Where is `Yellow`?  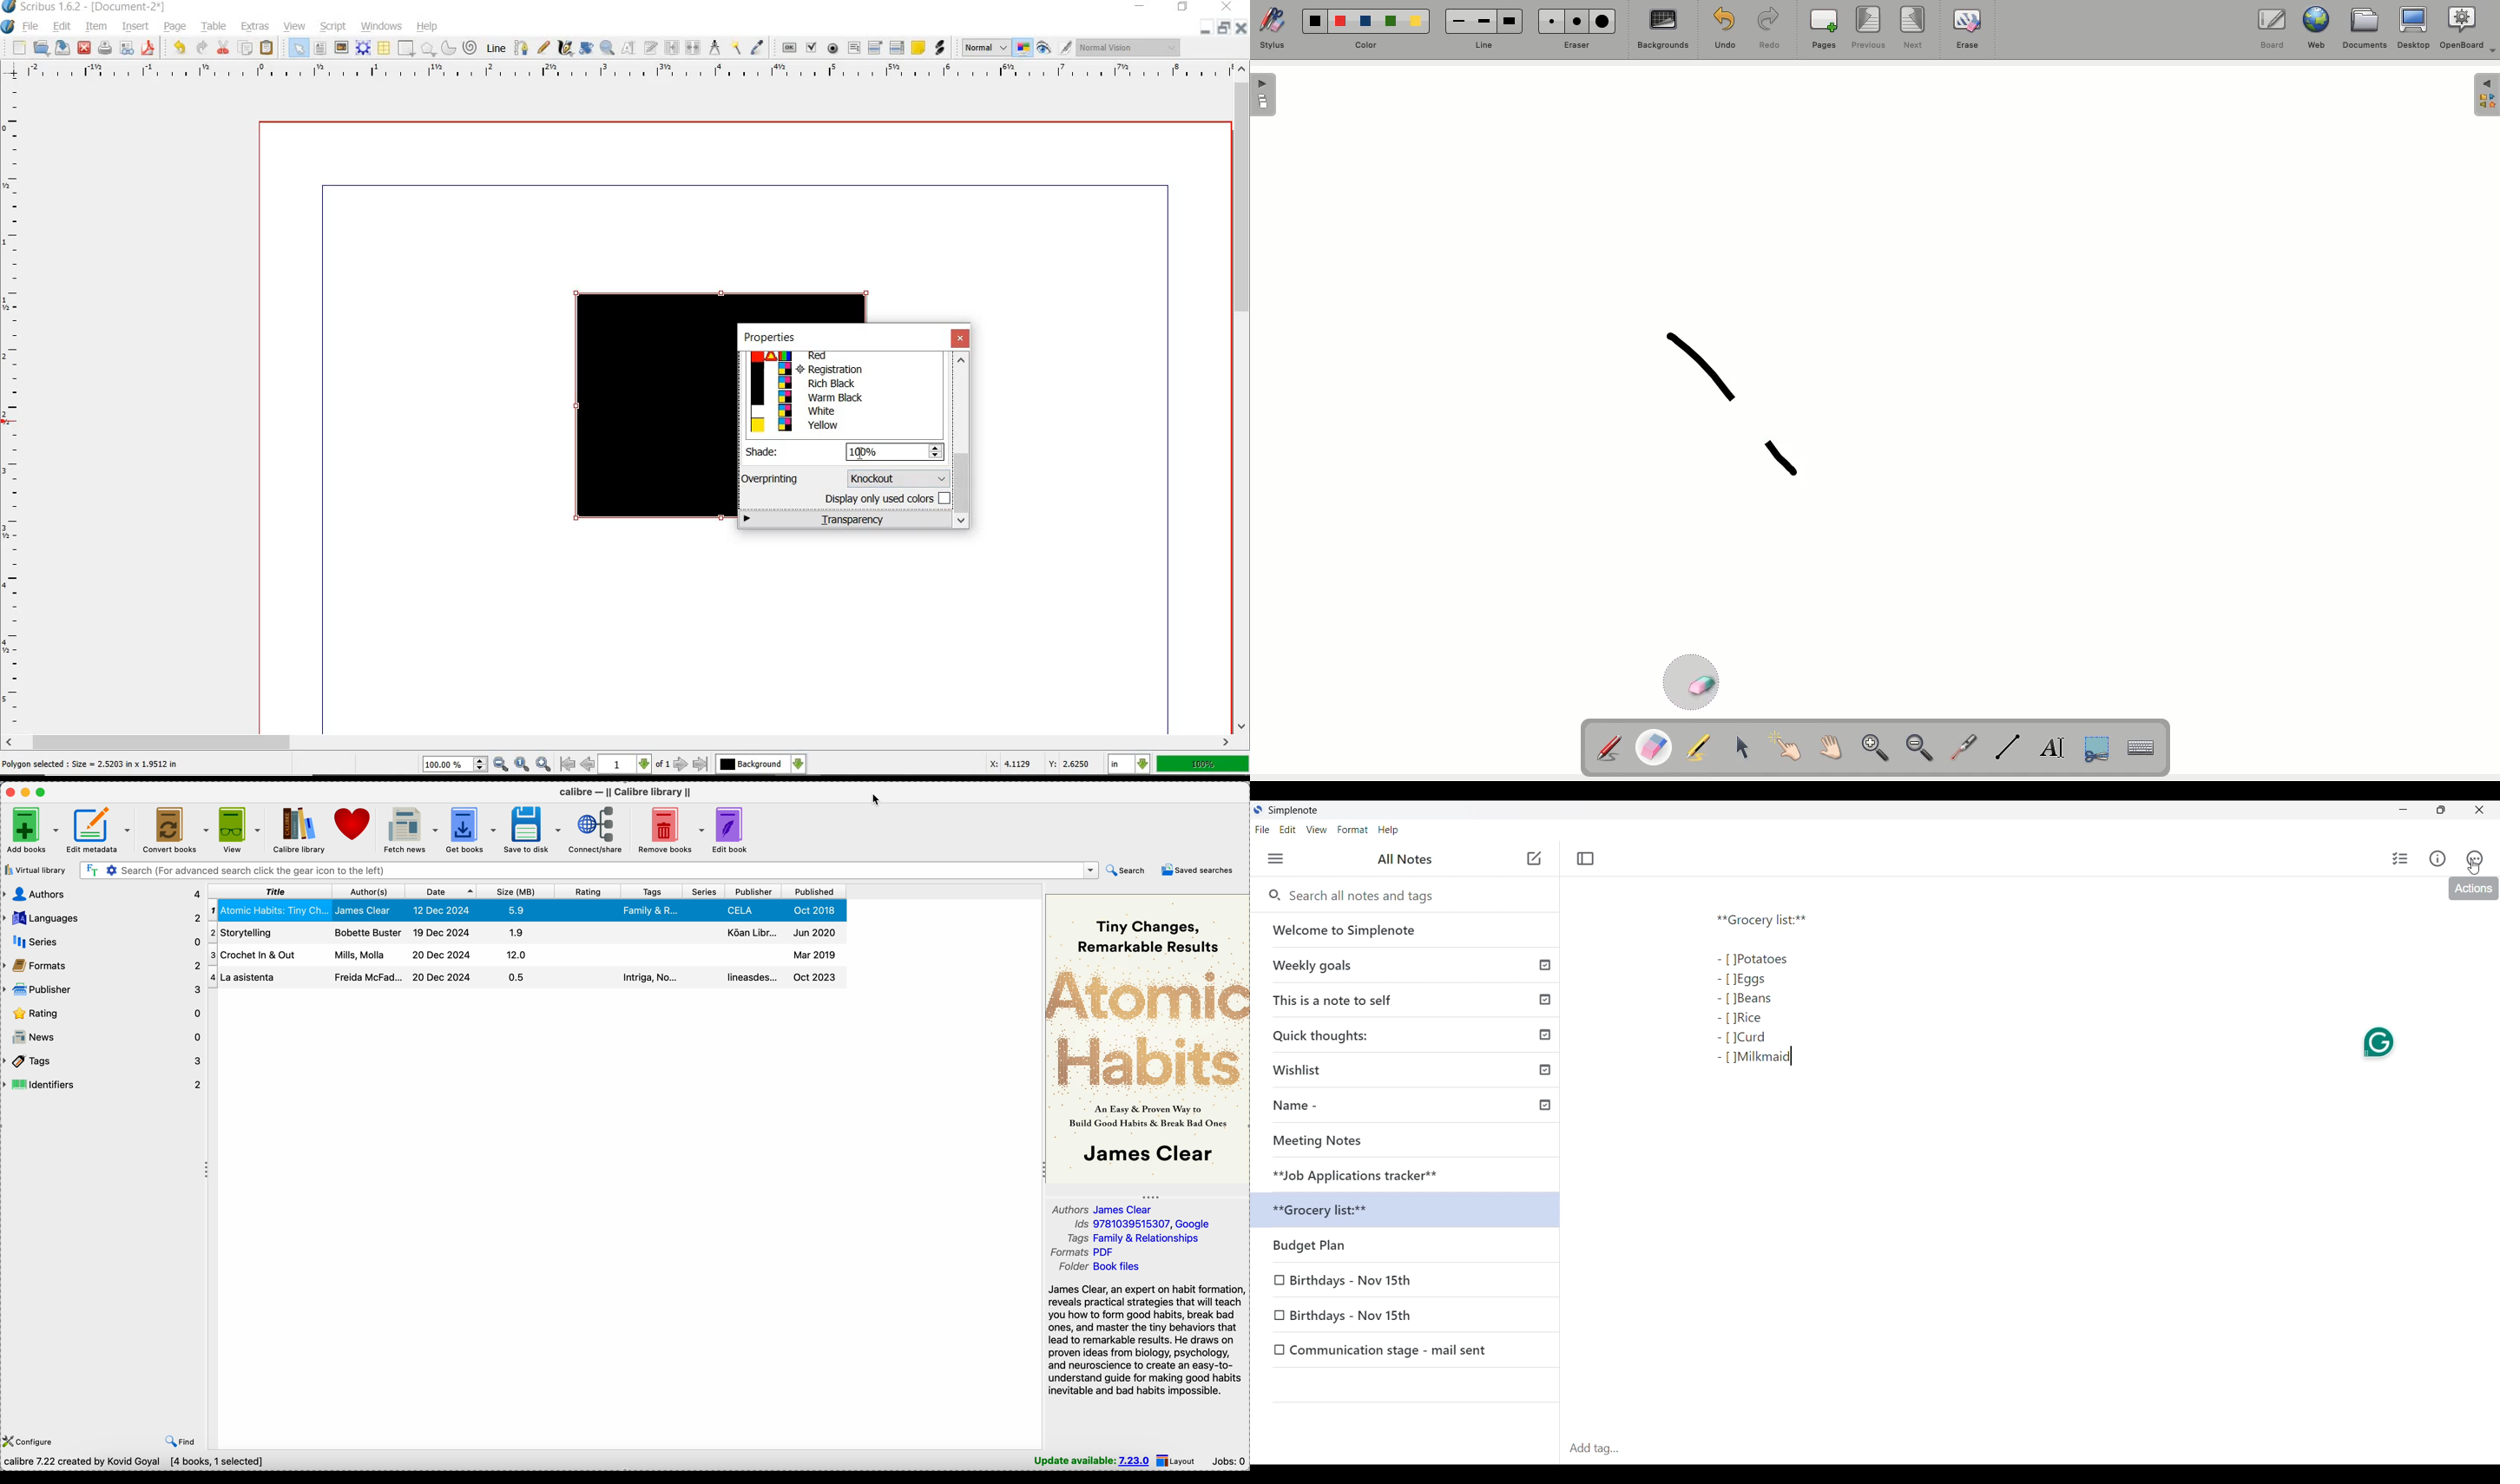
Yellow is located at coordinates (1418, 23).